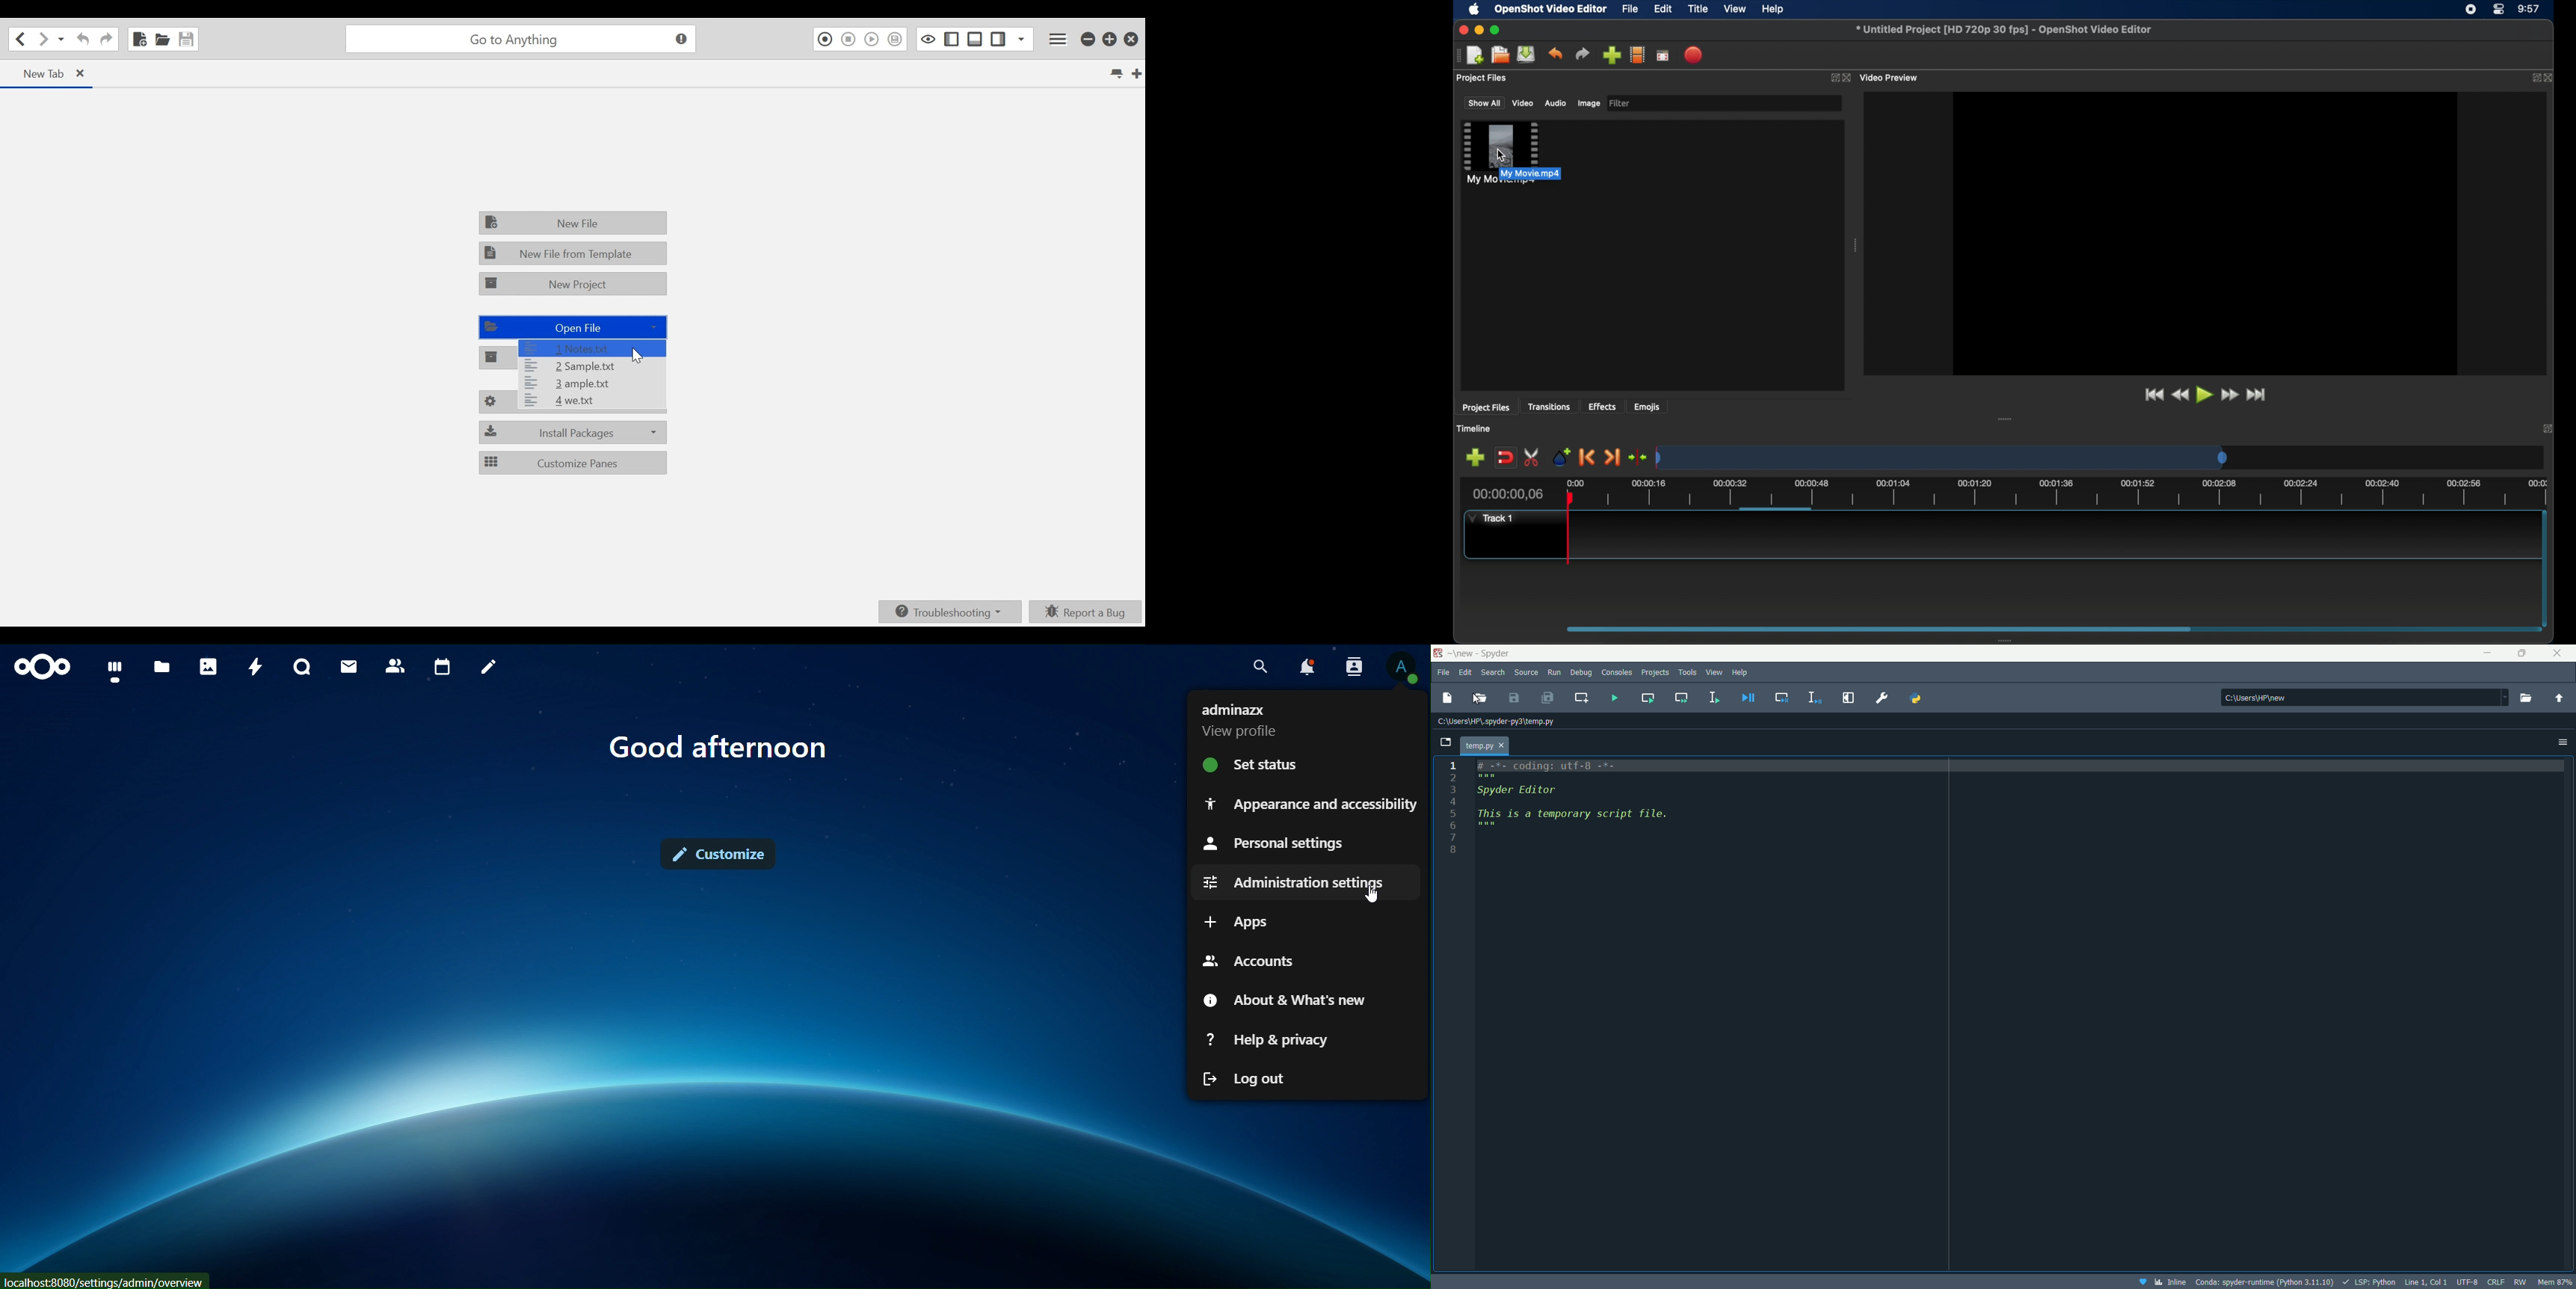 Image resolution: width=2576 pixels, height=1316 pixels. Describe the element at coordinates (302, 668) in the screenshot. I see `talk` at that location.